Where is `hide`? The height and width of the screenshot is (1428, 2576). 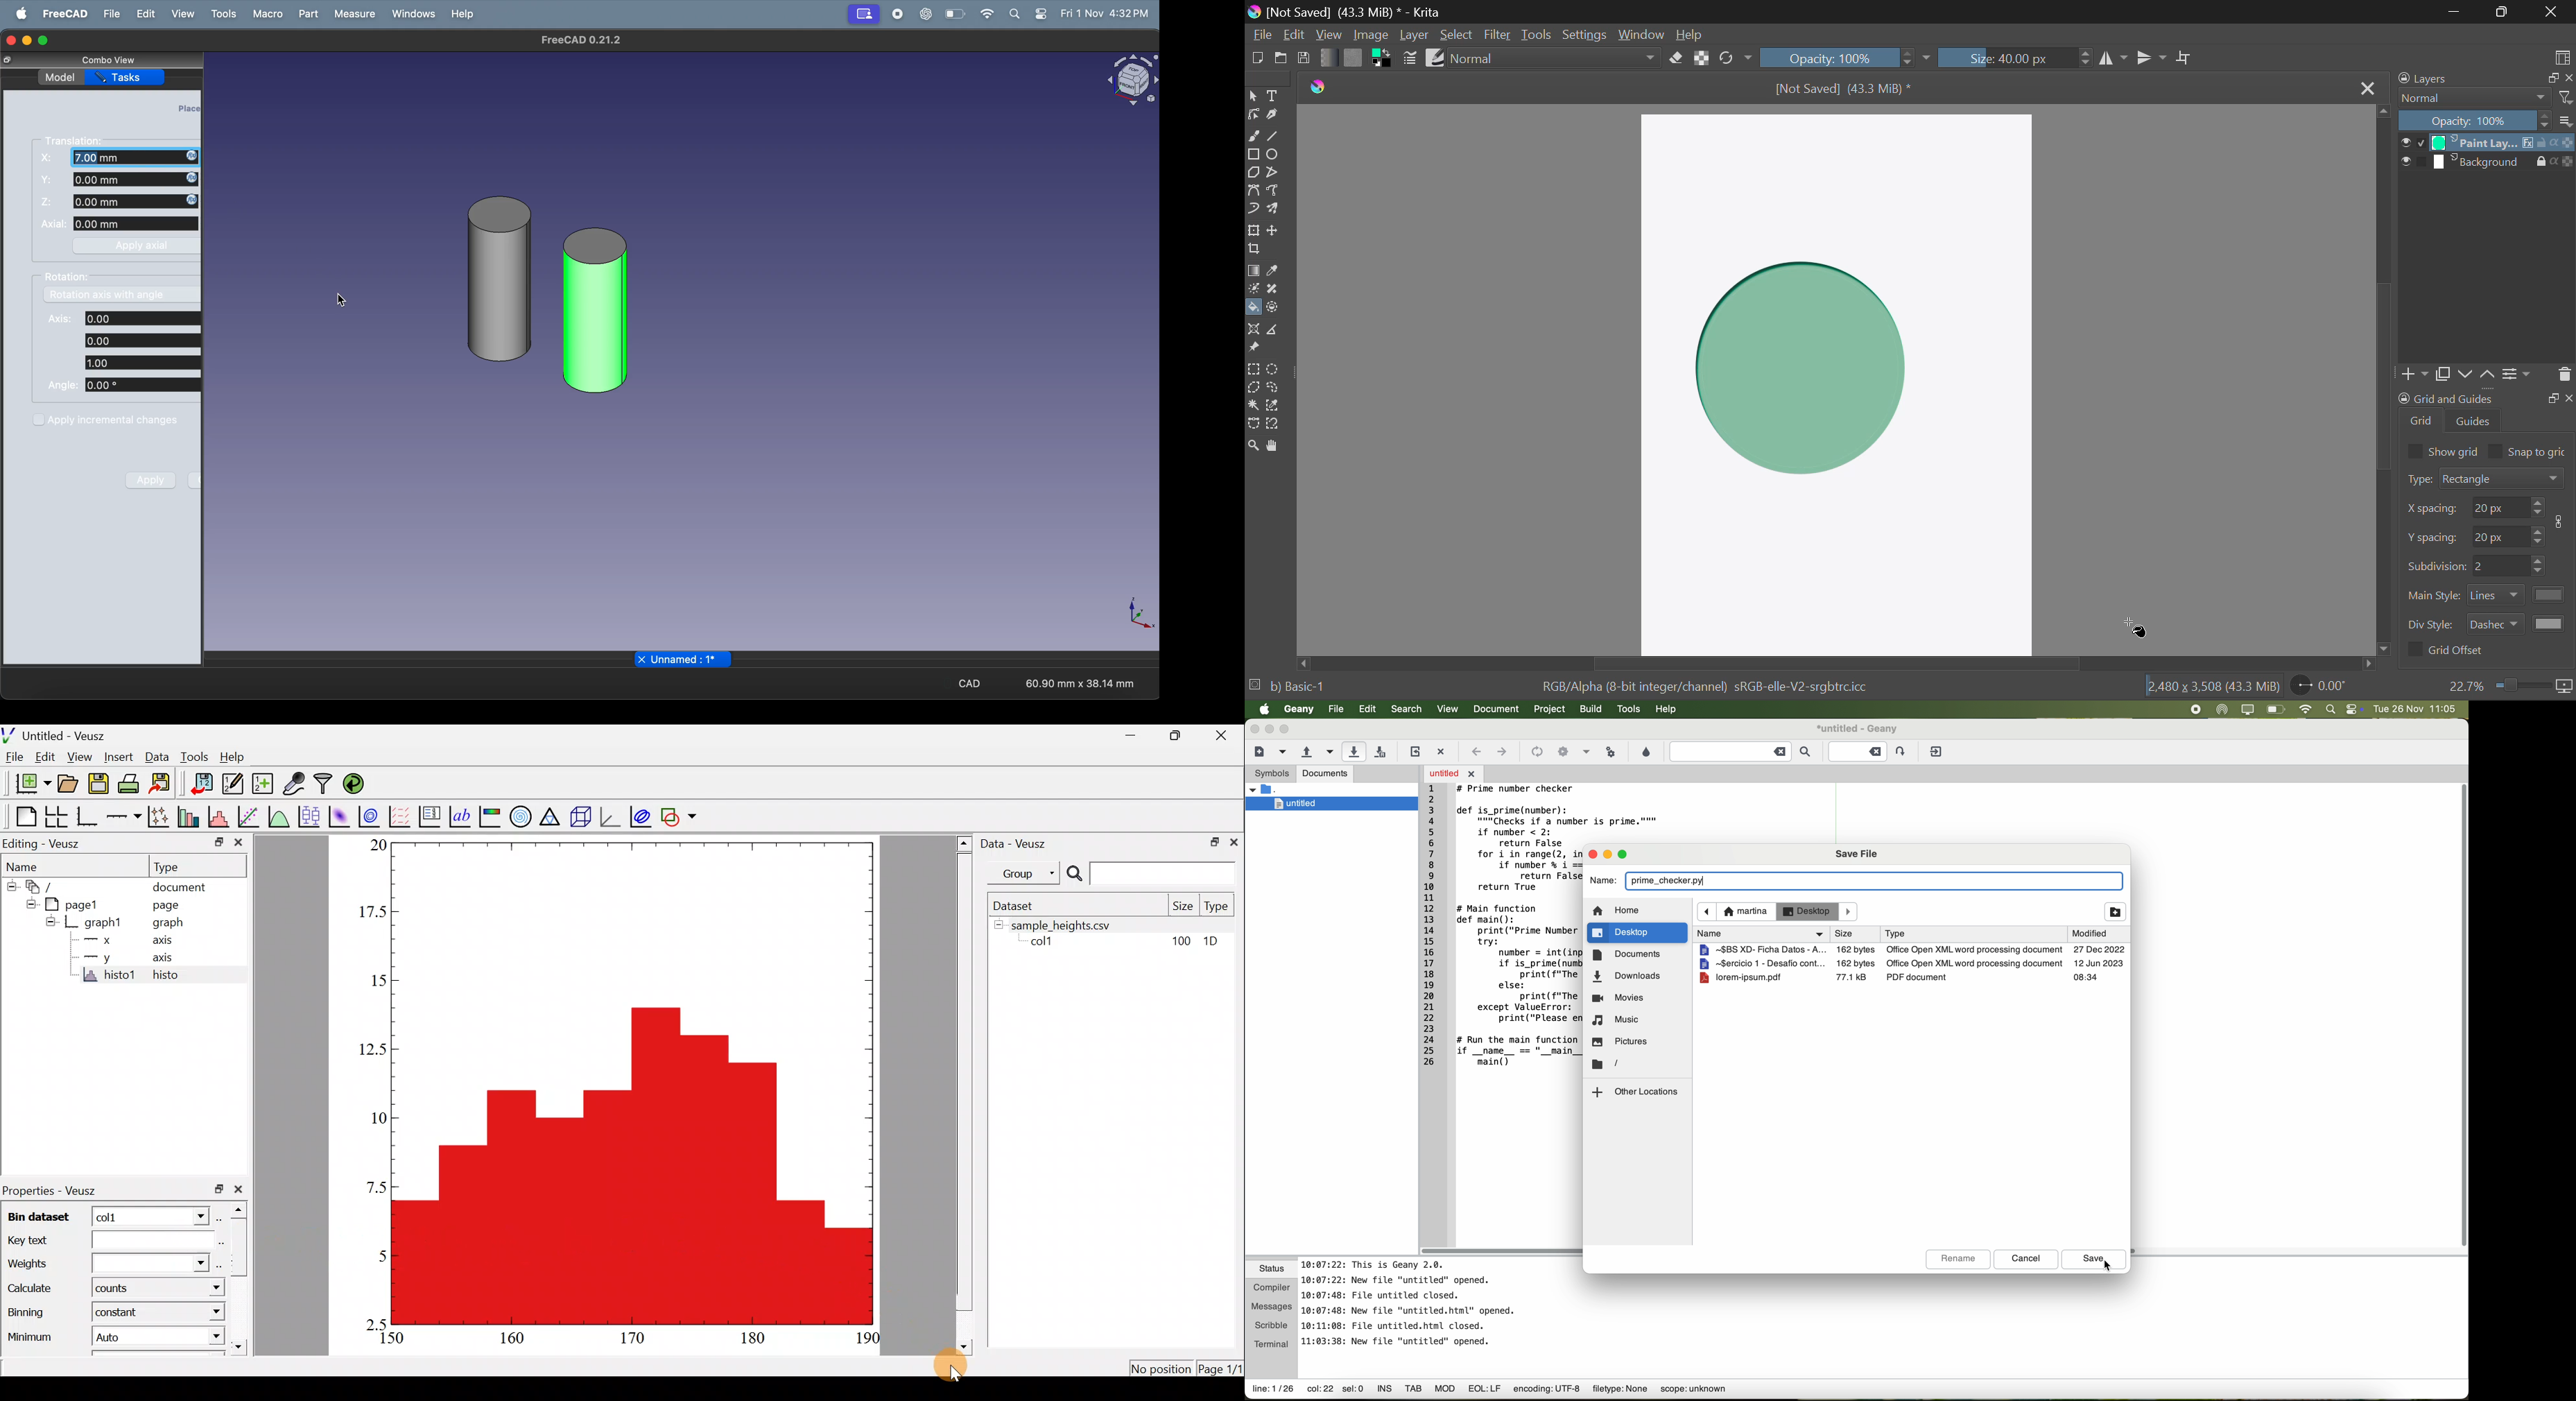
hide is located at coordinates (999, 924).